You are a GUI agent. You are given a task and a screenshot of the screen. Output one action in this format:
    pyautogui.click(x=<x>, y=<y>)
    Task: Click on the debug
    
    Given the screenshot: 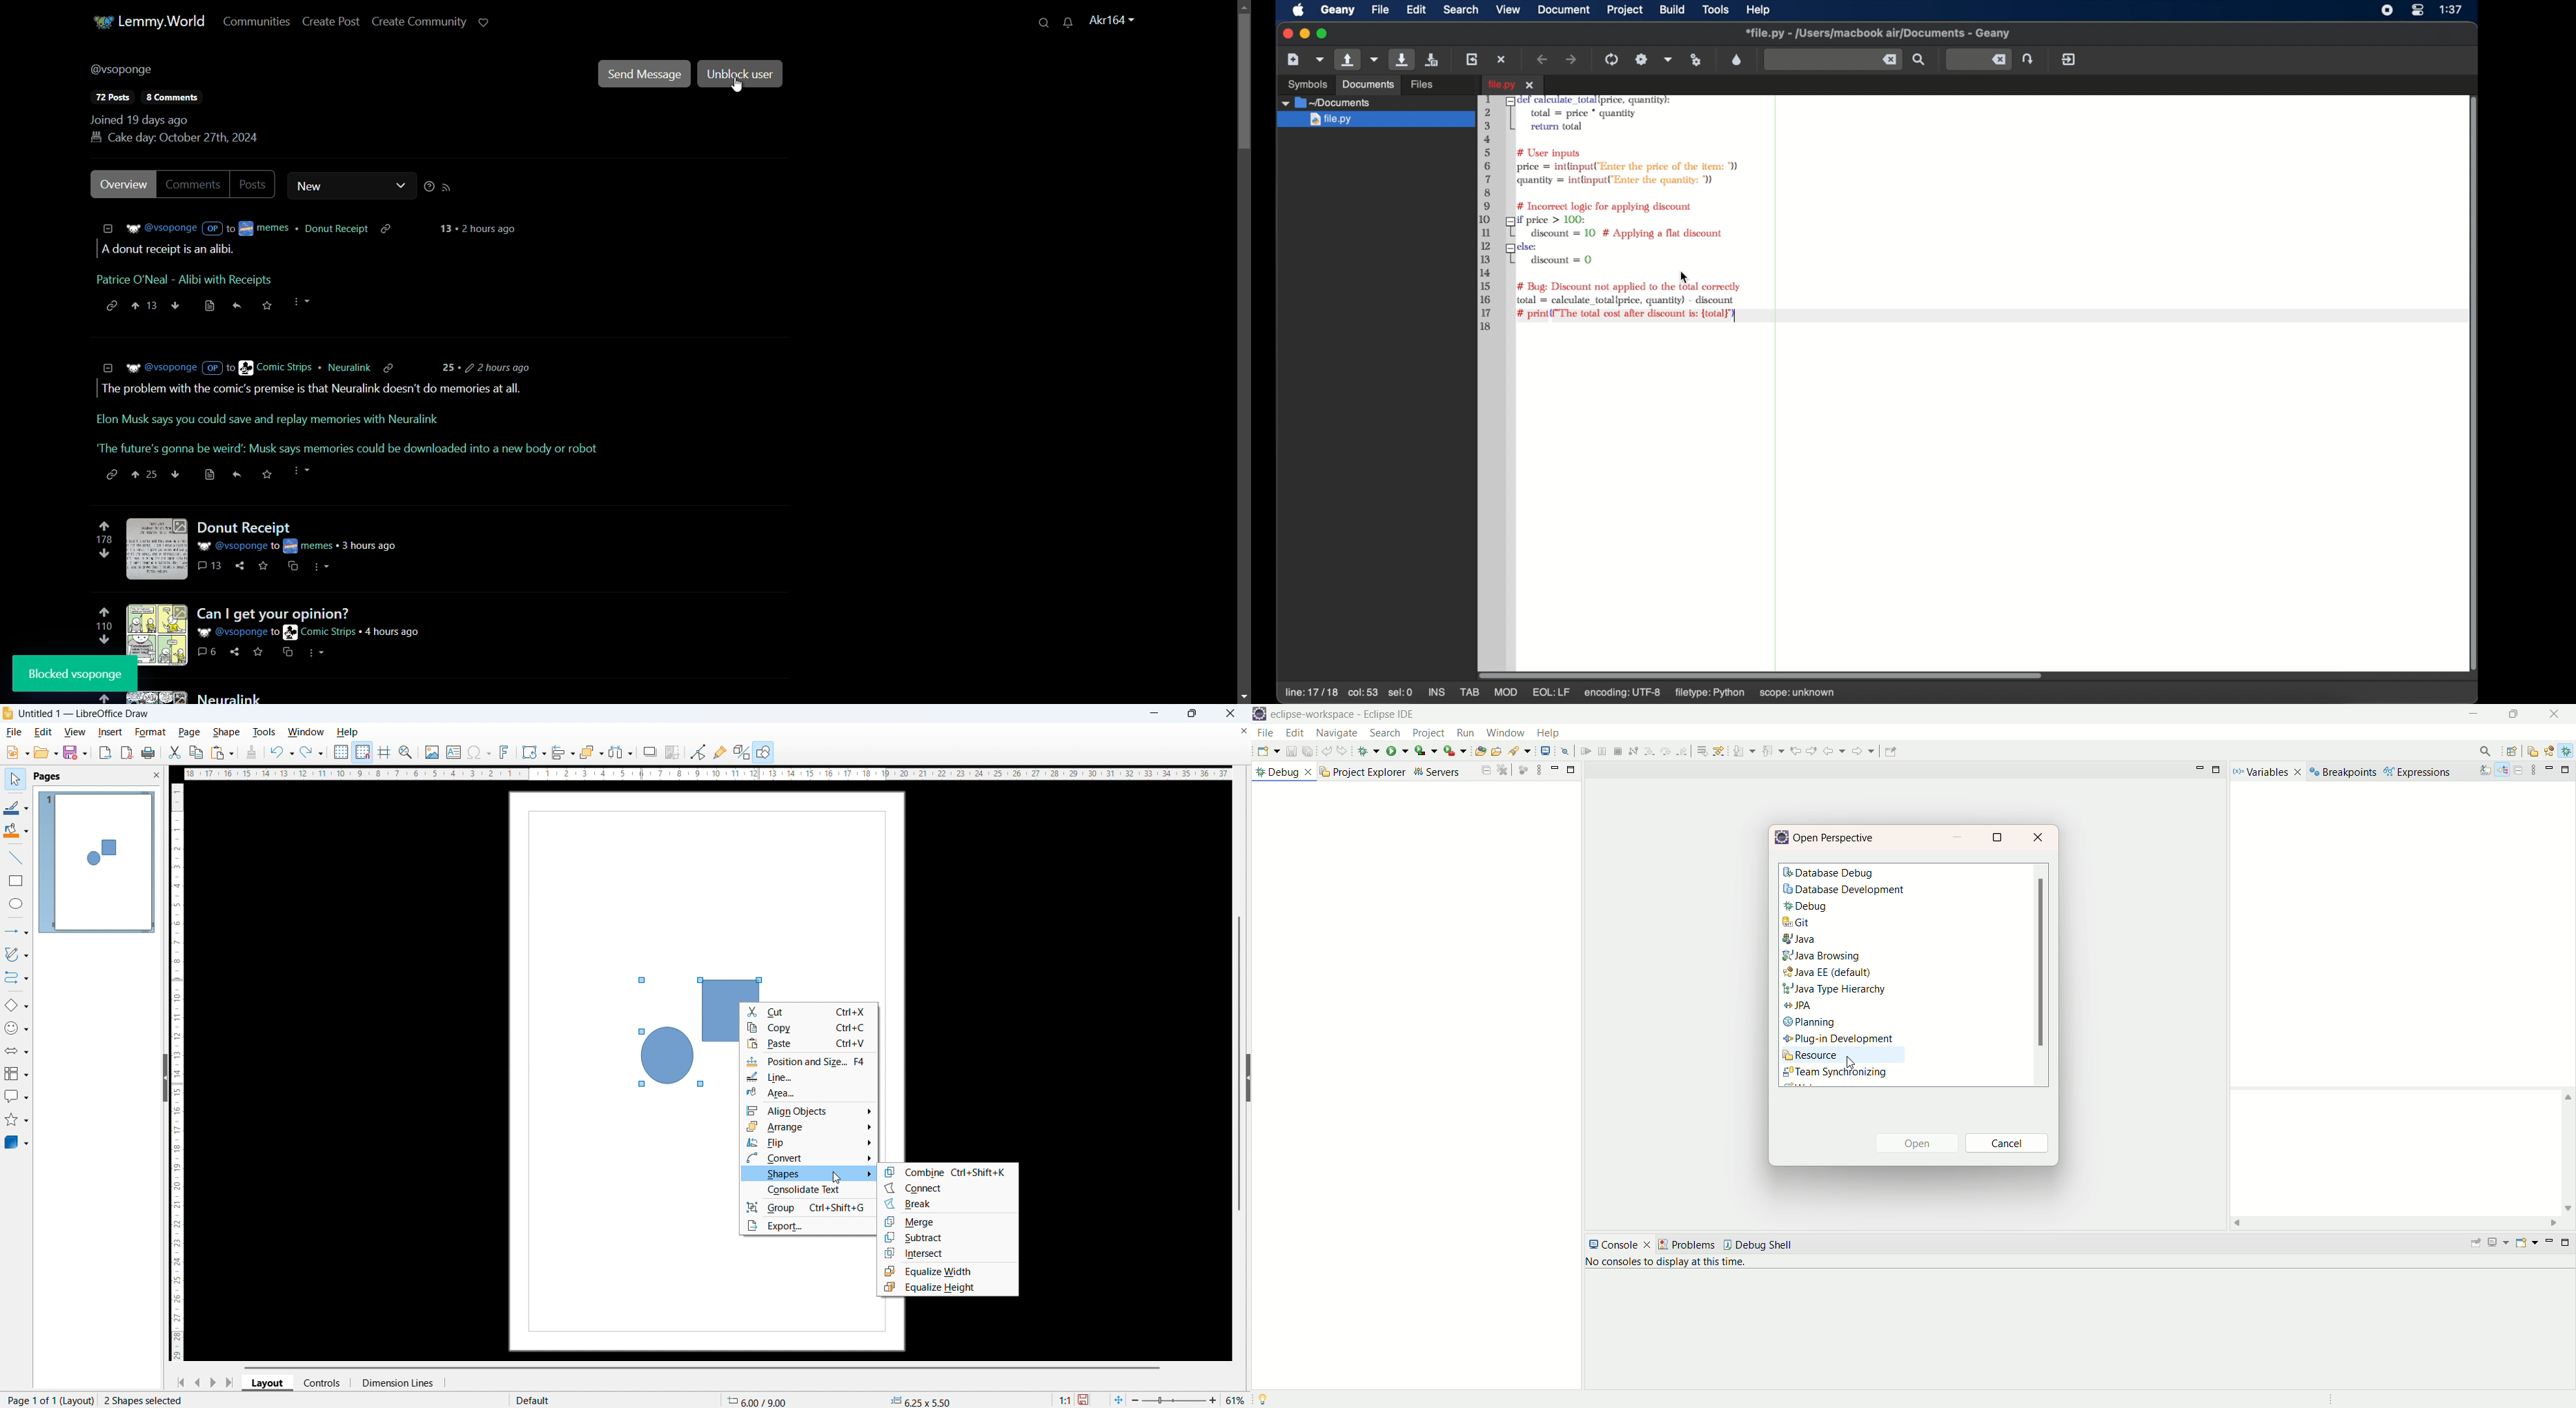 What is the action you would take?
    pyautogui.click(x=2568, y=751)
    